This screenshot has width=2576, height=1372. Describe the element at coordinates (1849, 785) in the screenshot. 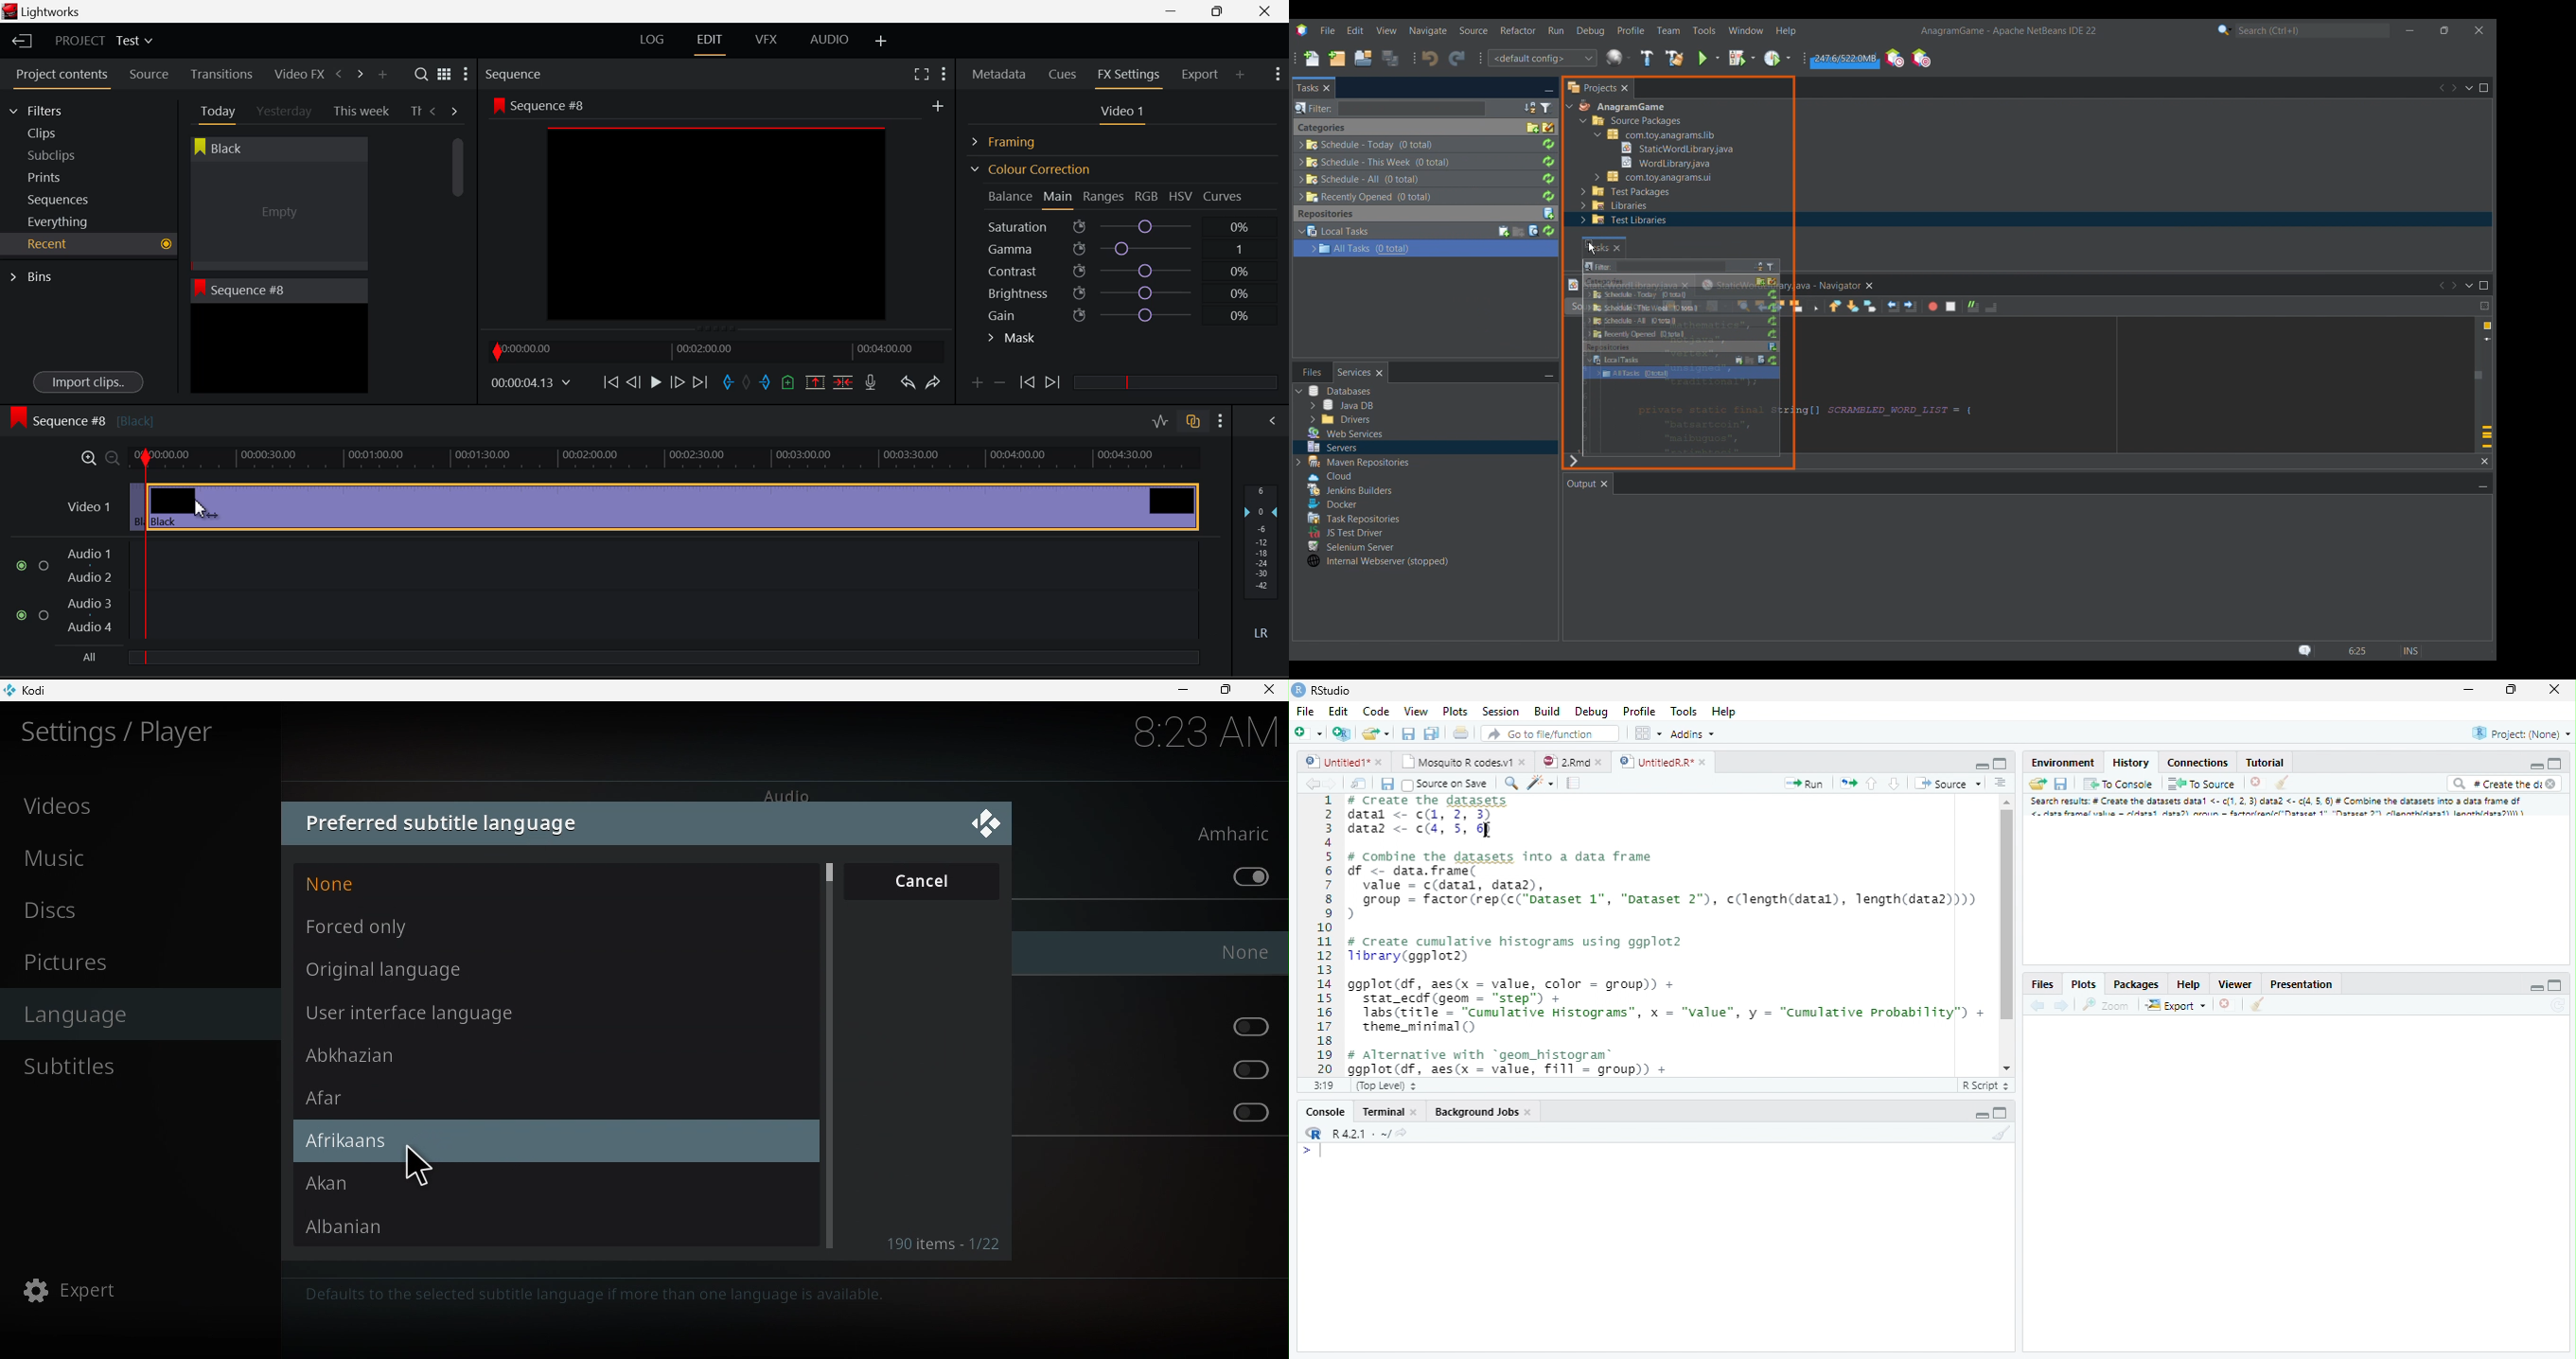

I see `Pages` at that location.